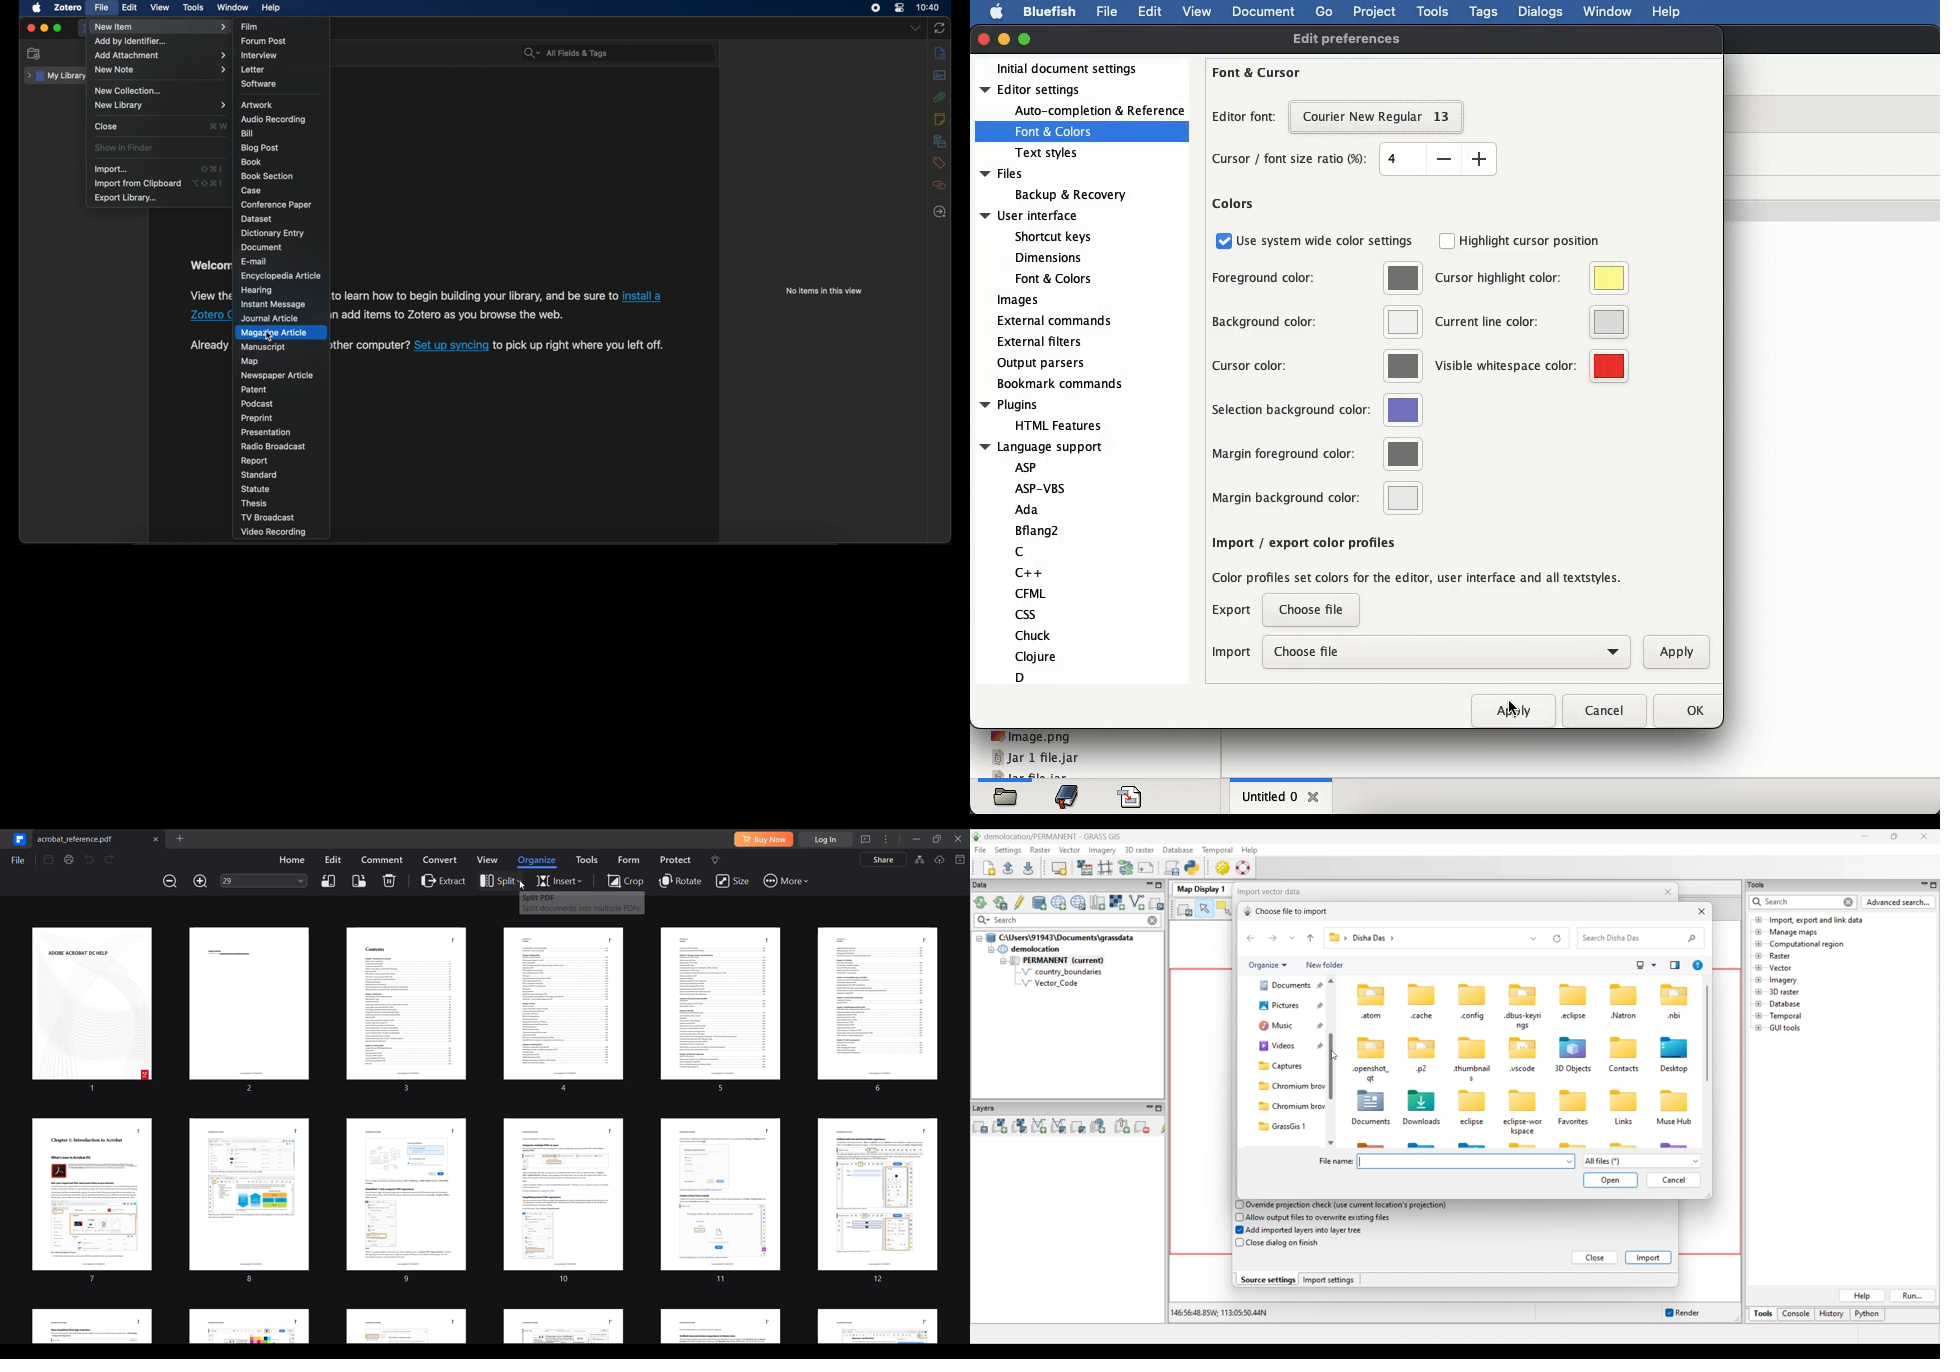 Image resolution: width=1960 pixels, height=1372 pixels. Describe the element at coordinates (208, 182) in the screenshot. I see `shortcut` at that location.